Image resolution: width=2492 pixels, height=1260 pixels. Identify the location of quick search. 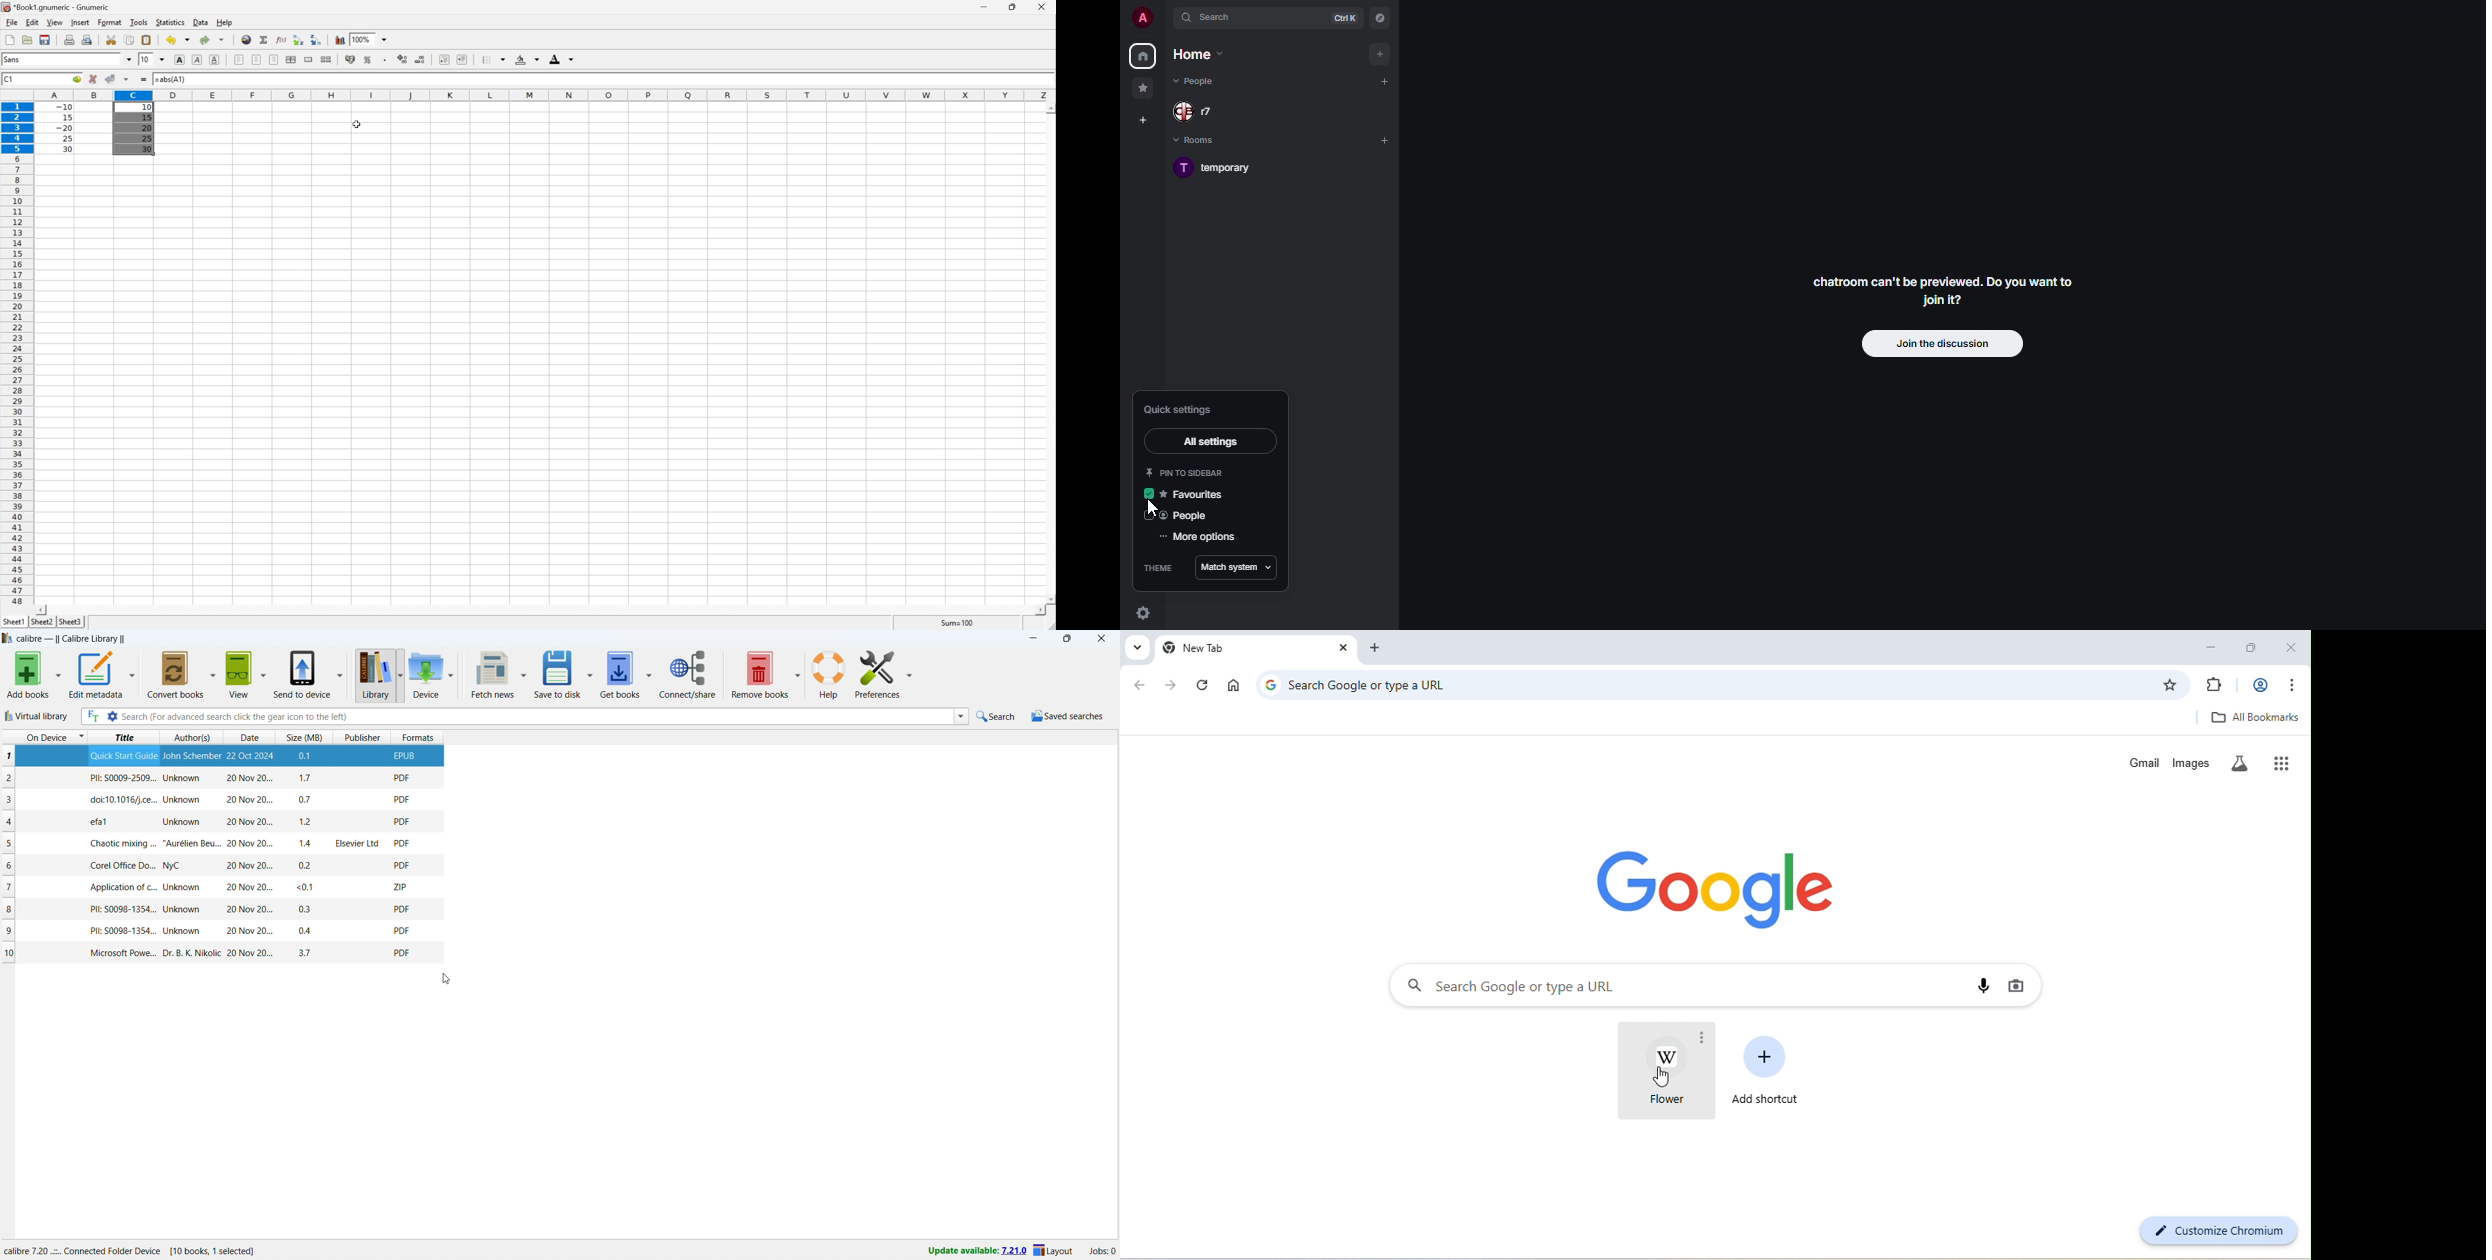
(996, 716).